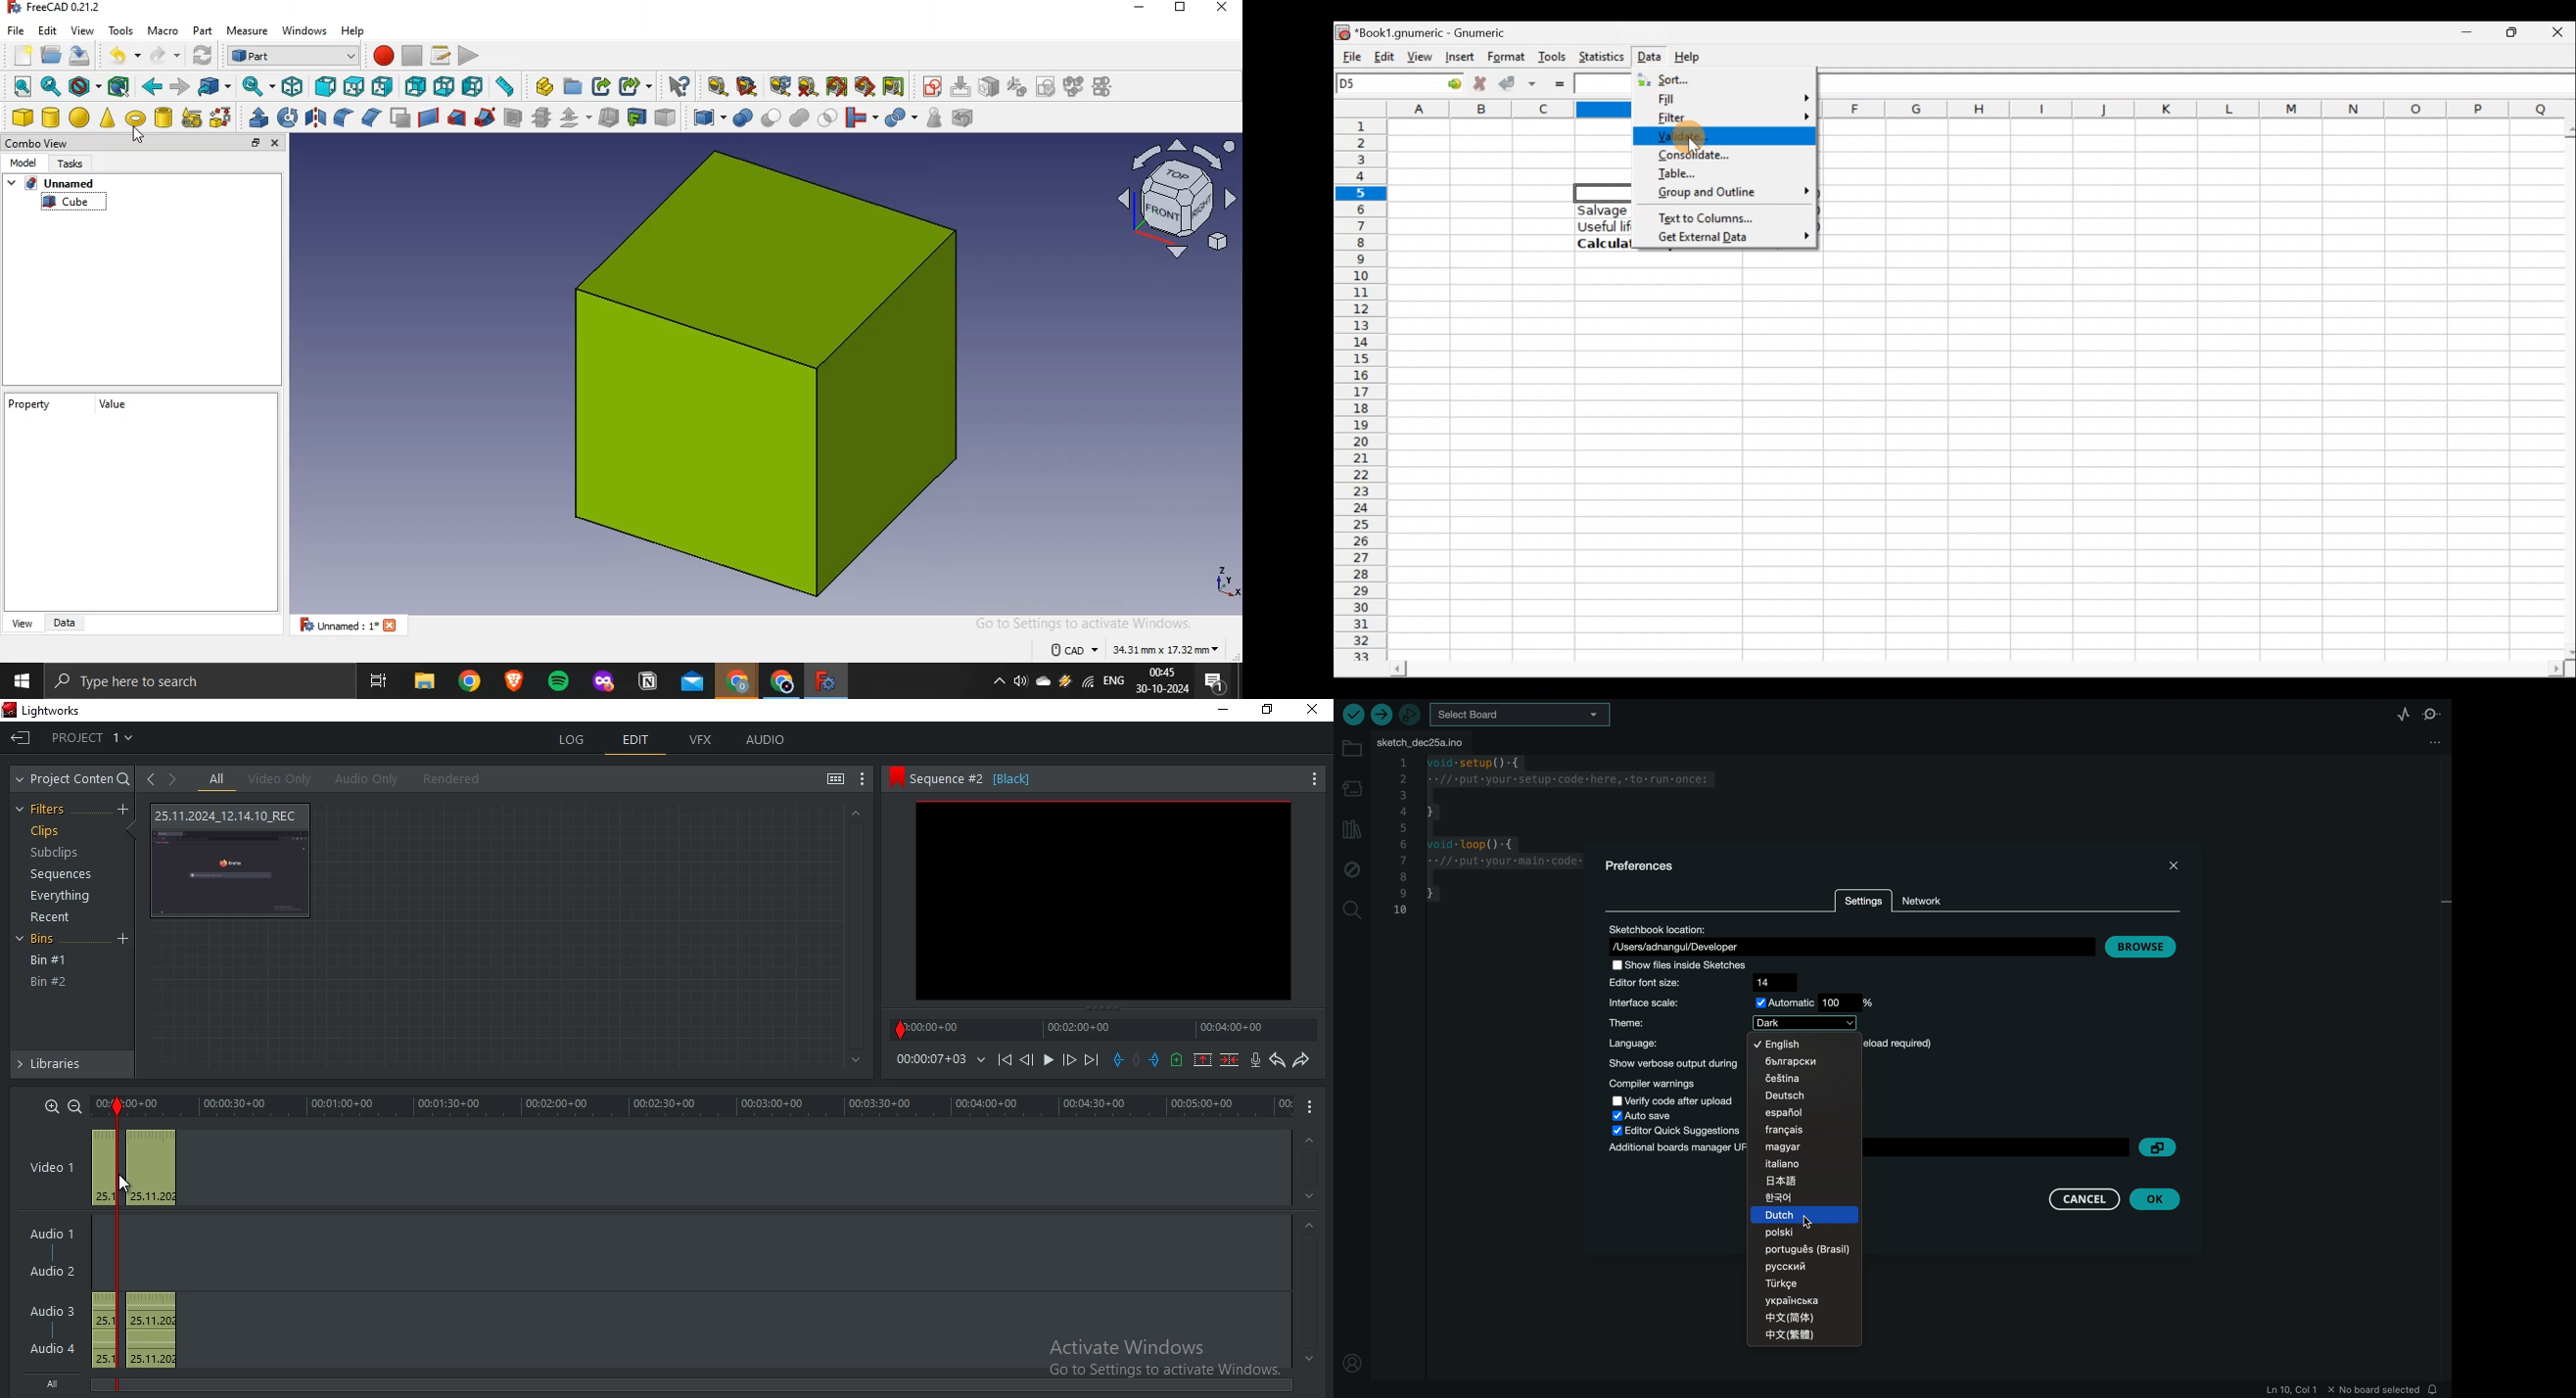 This screenshot has height=1400, width=2576. I want to click on Up, so click(1310, 1225).